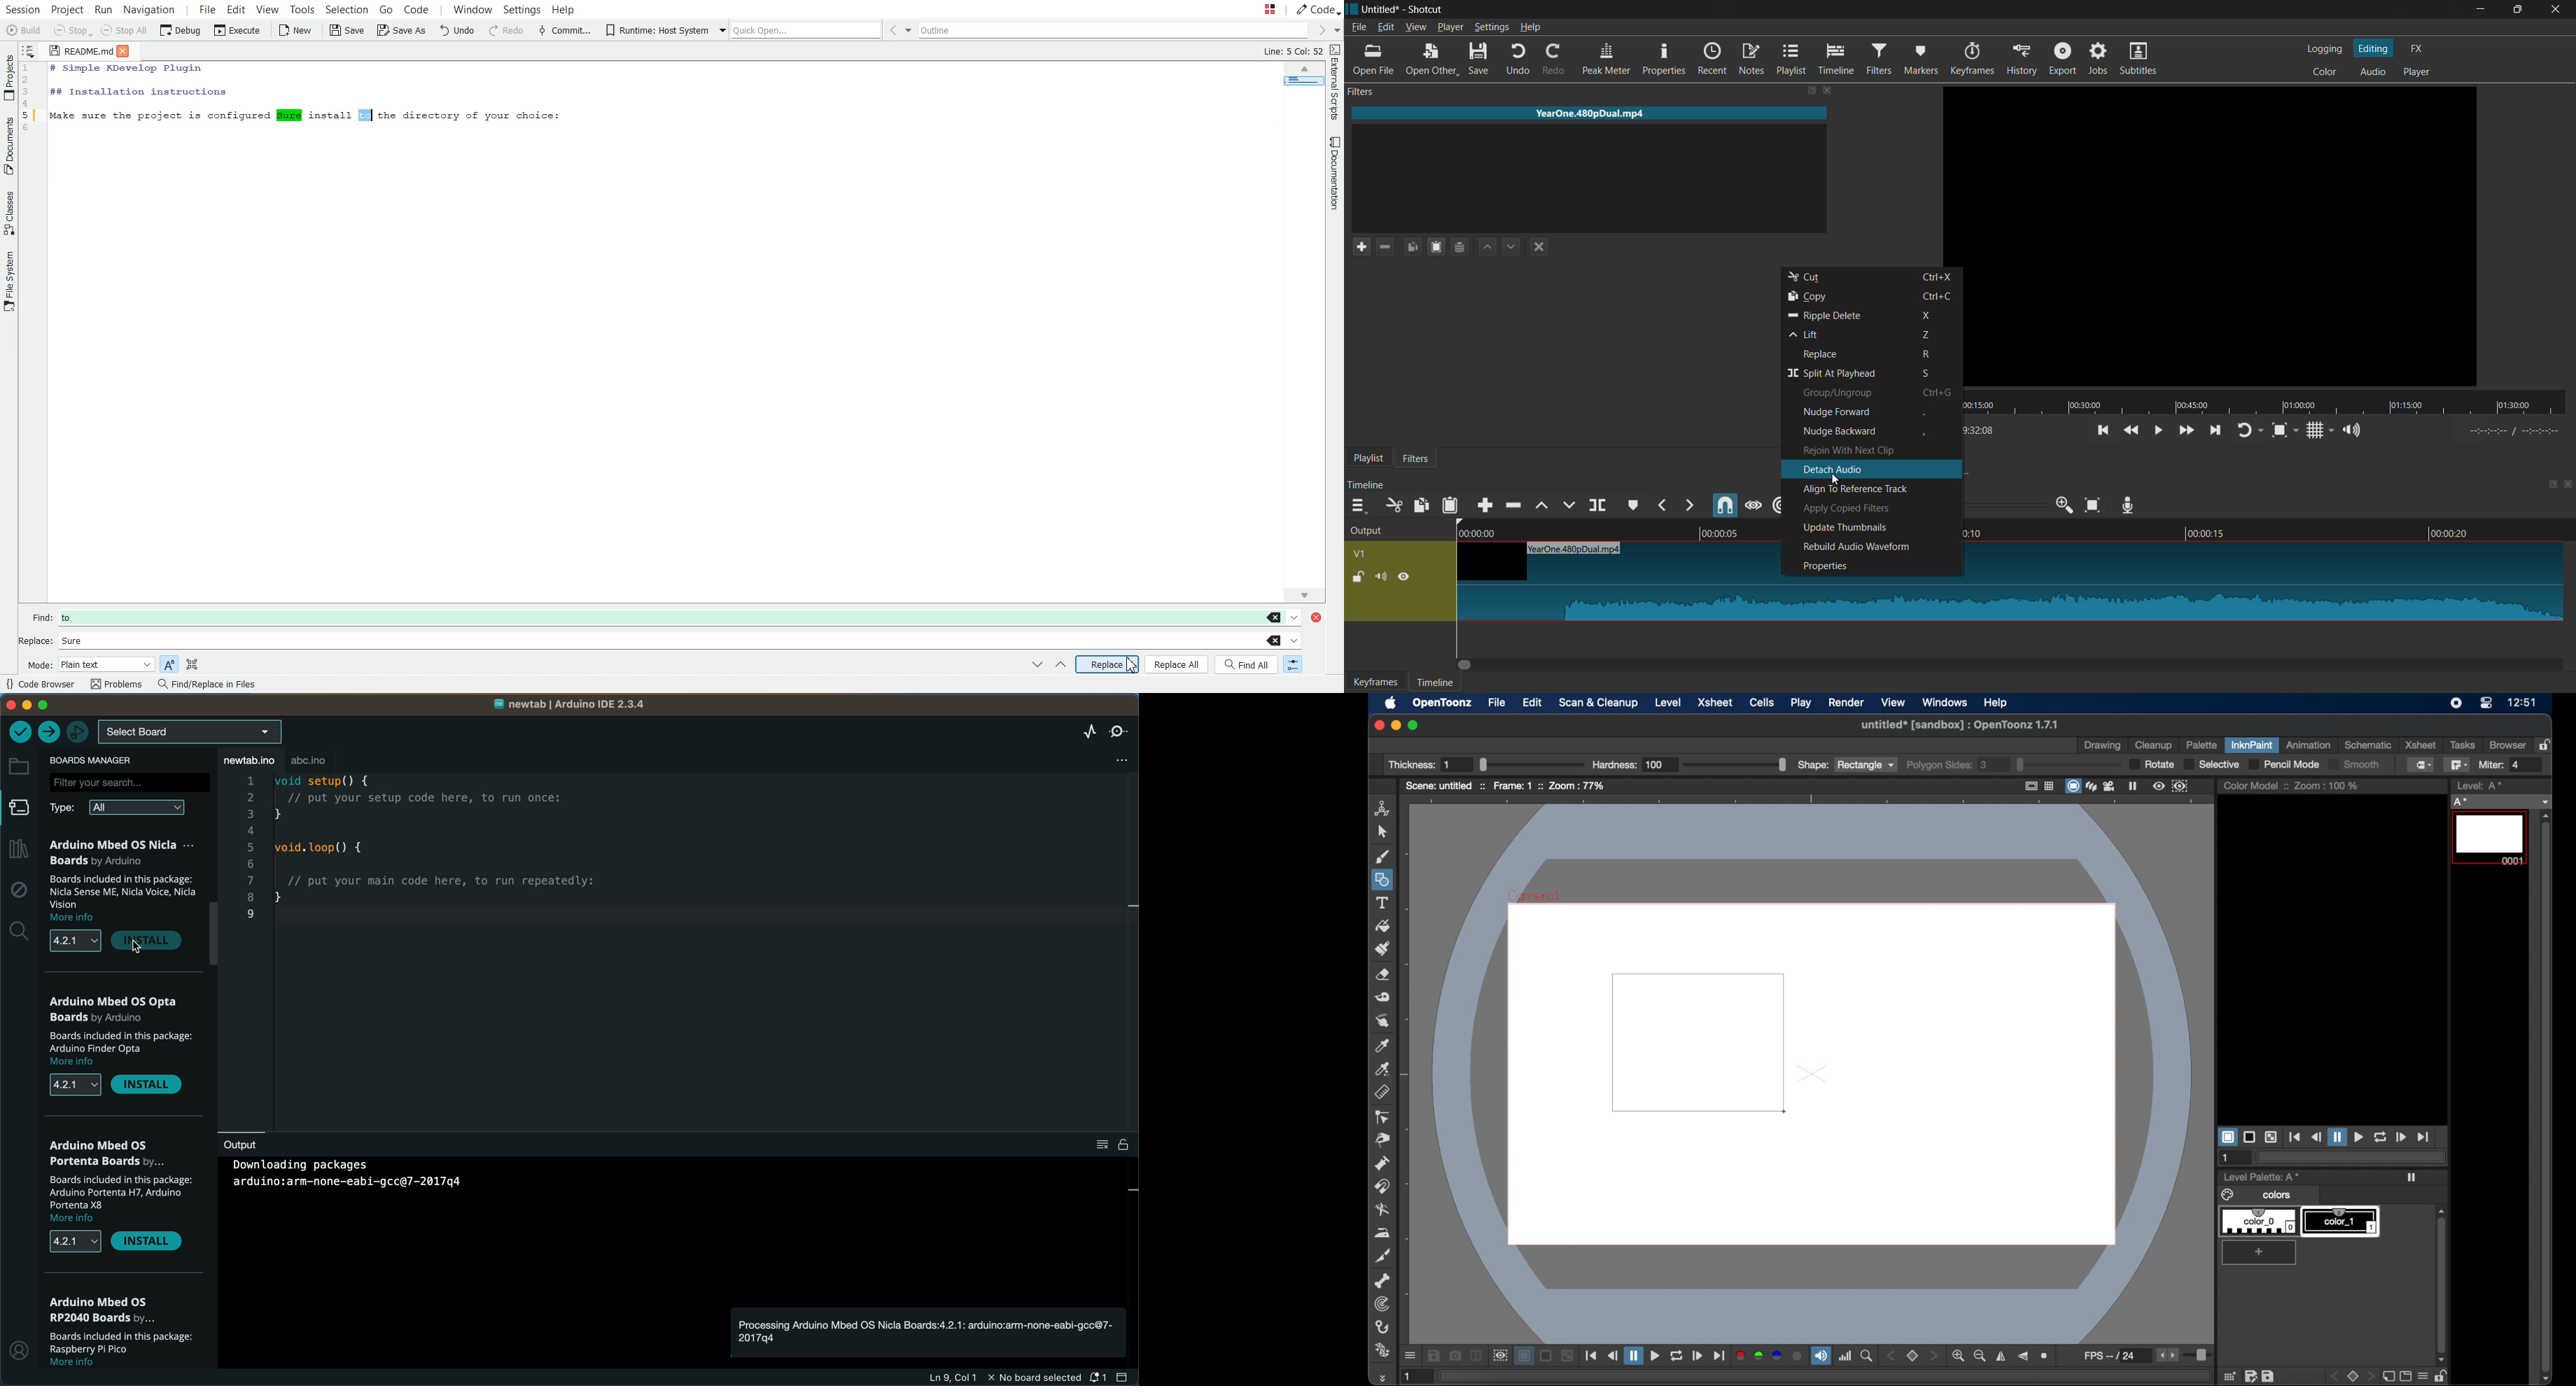  What do you see at coordinates (1822, 356) in the screenshot?
I see `replace` at bounding box center [1822, 356].